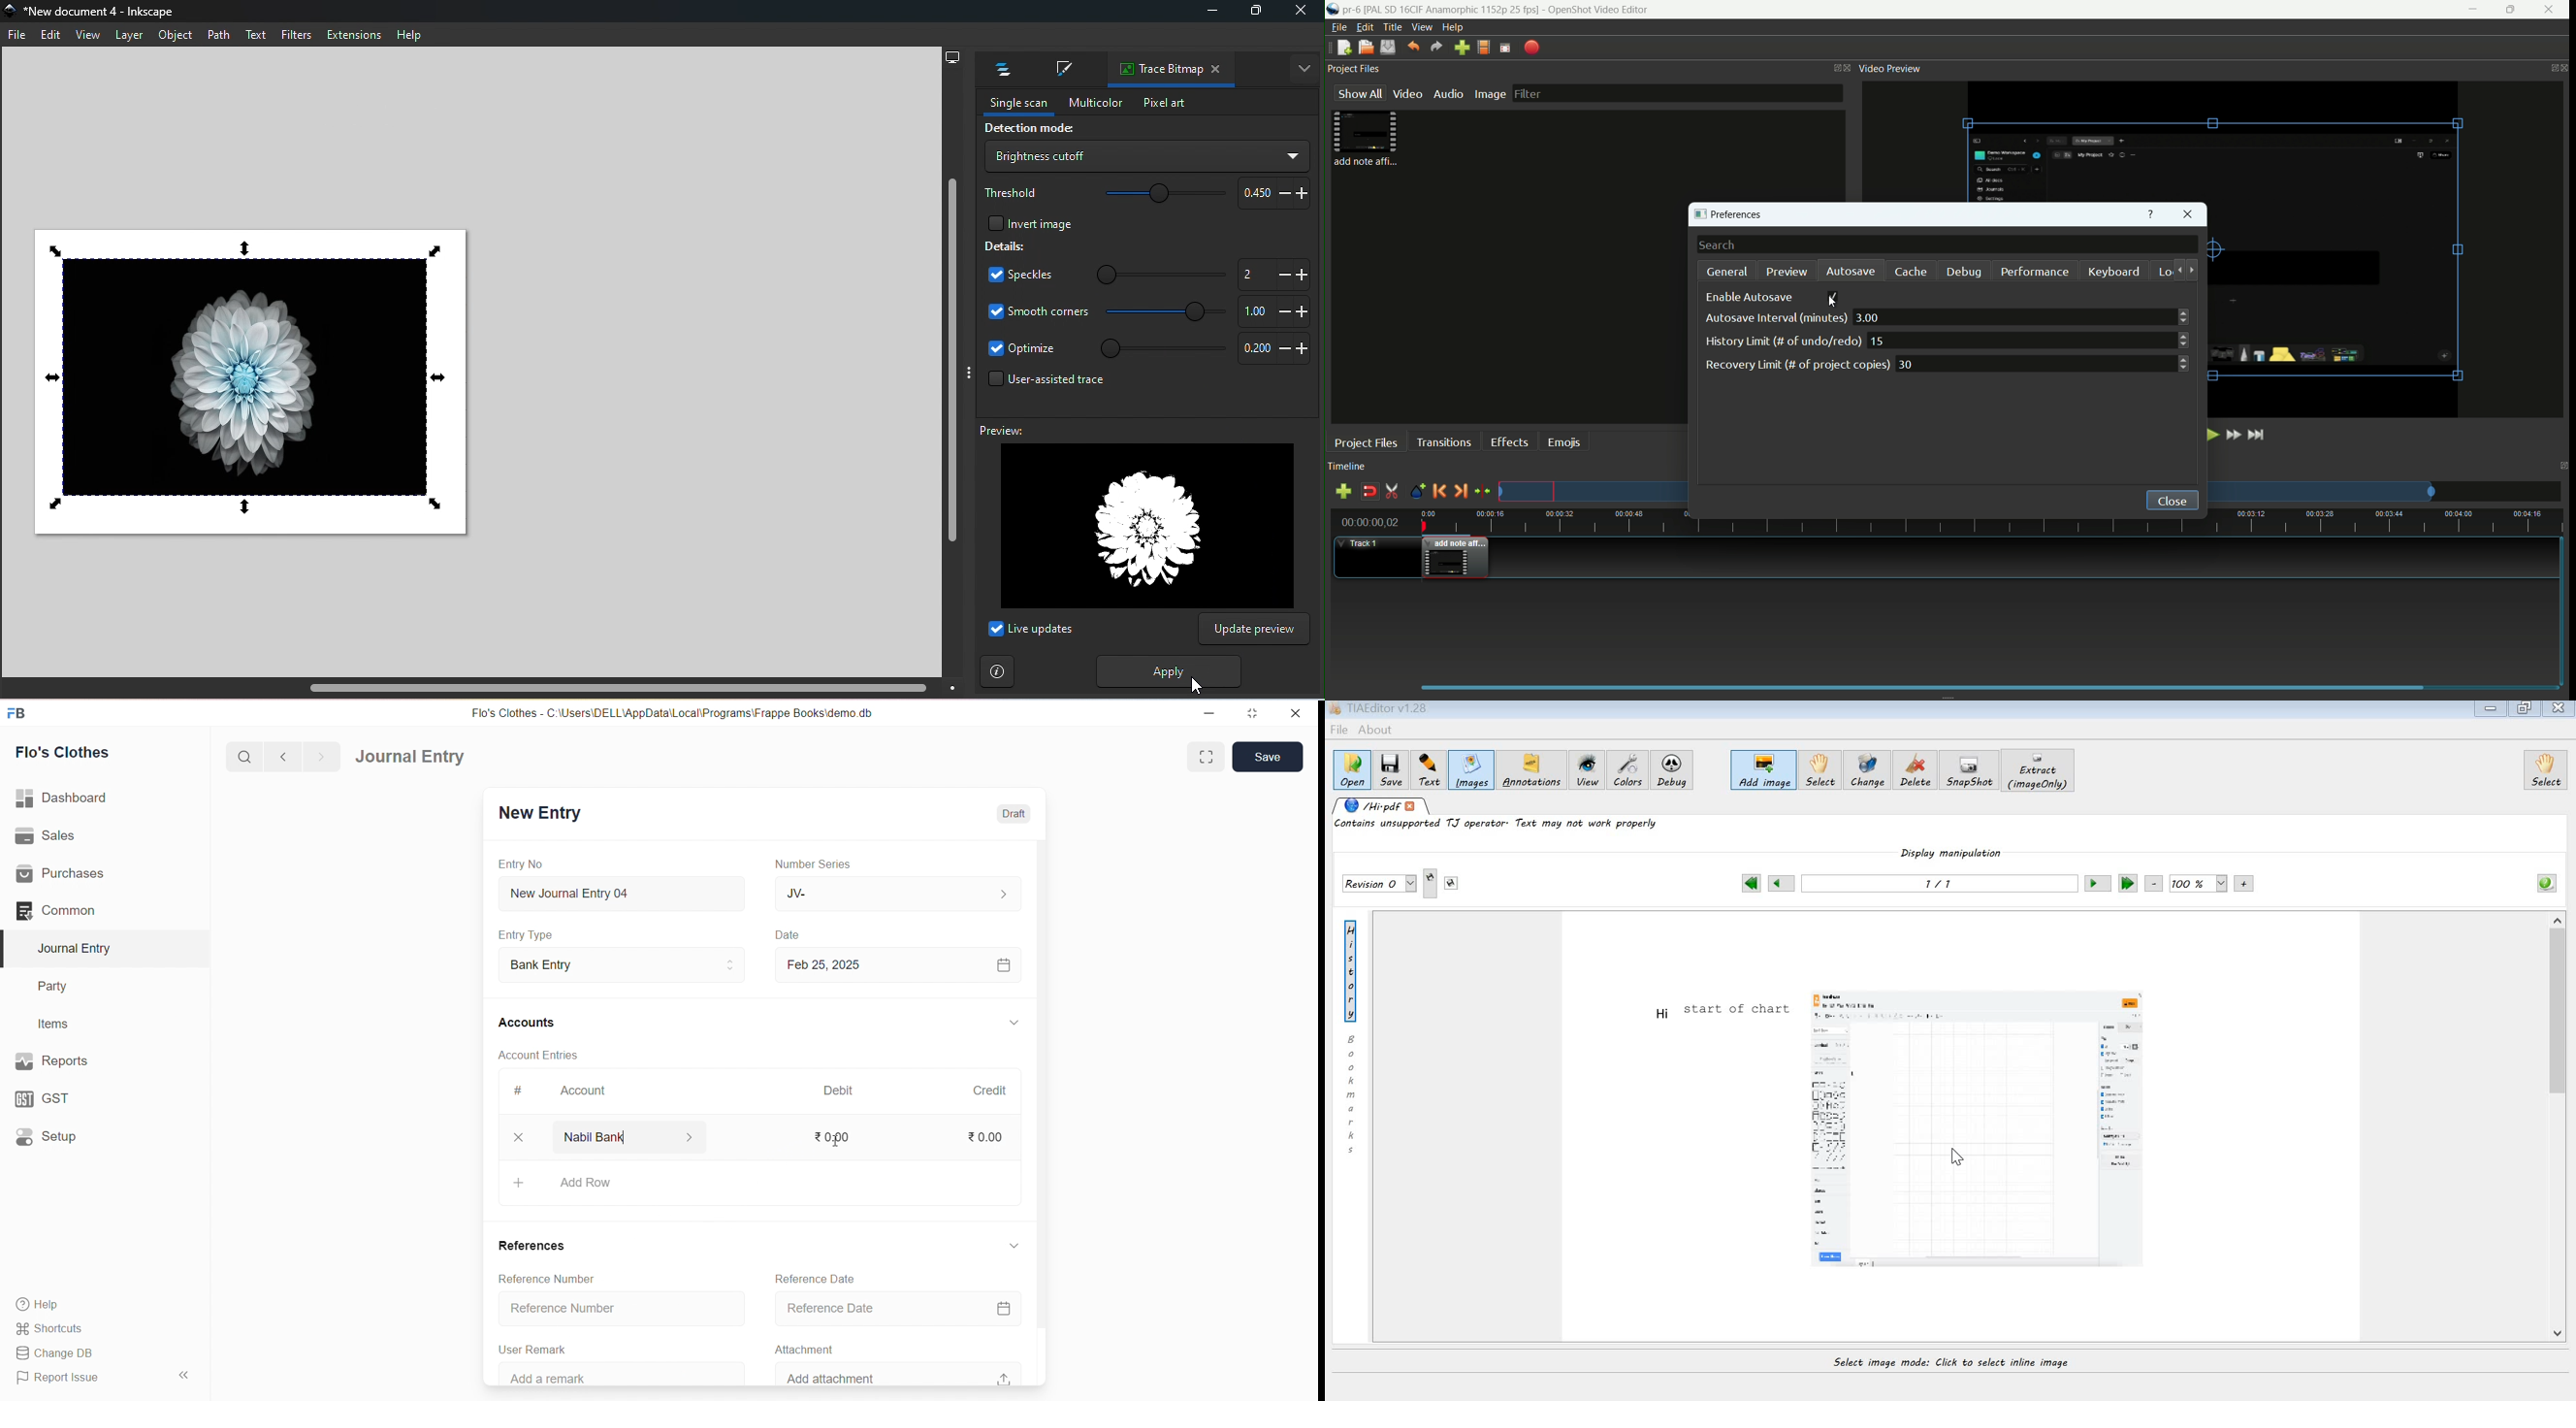 The width and height of the screenshot is (2576, 1428). Describe the element at coordinates (98, 753) in the screenshot. I see `Flo's Clothes` at that location.